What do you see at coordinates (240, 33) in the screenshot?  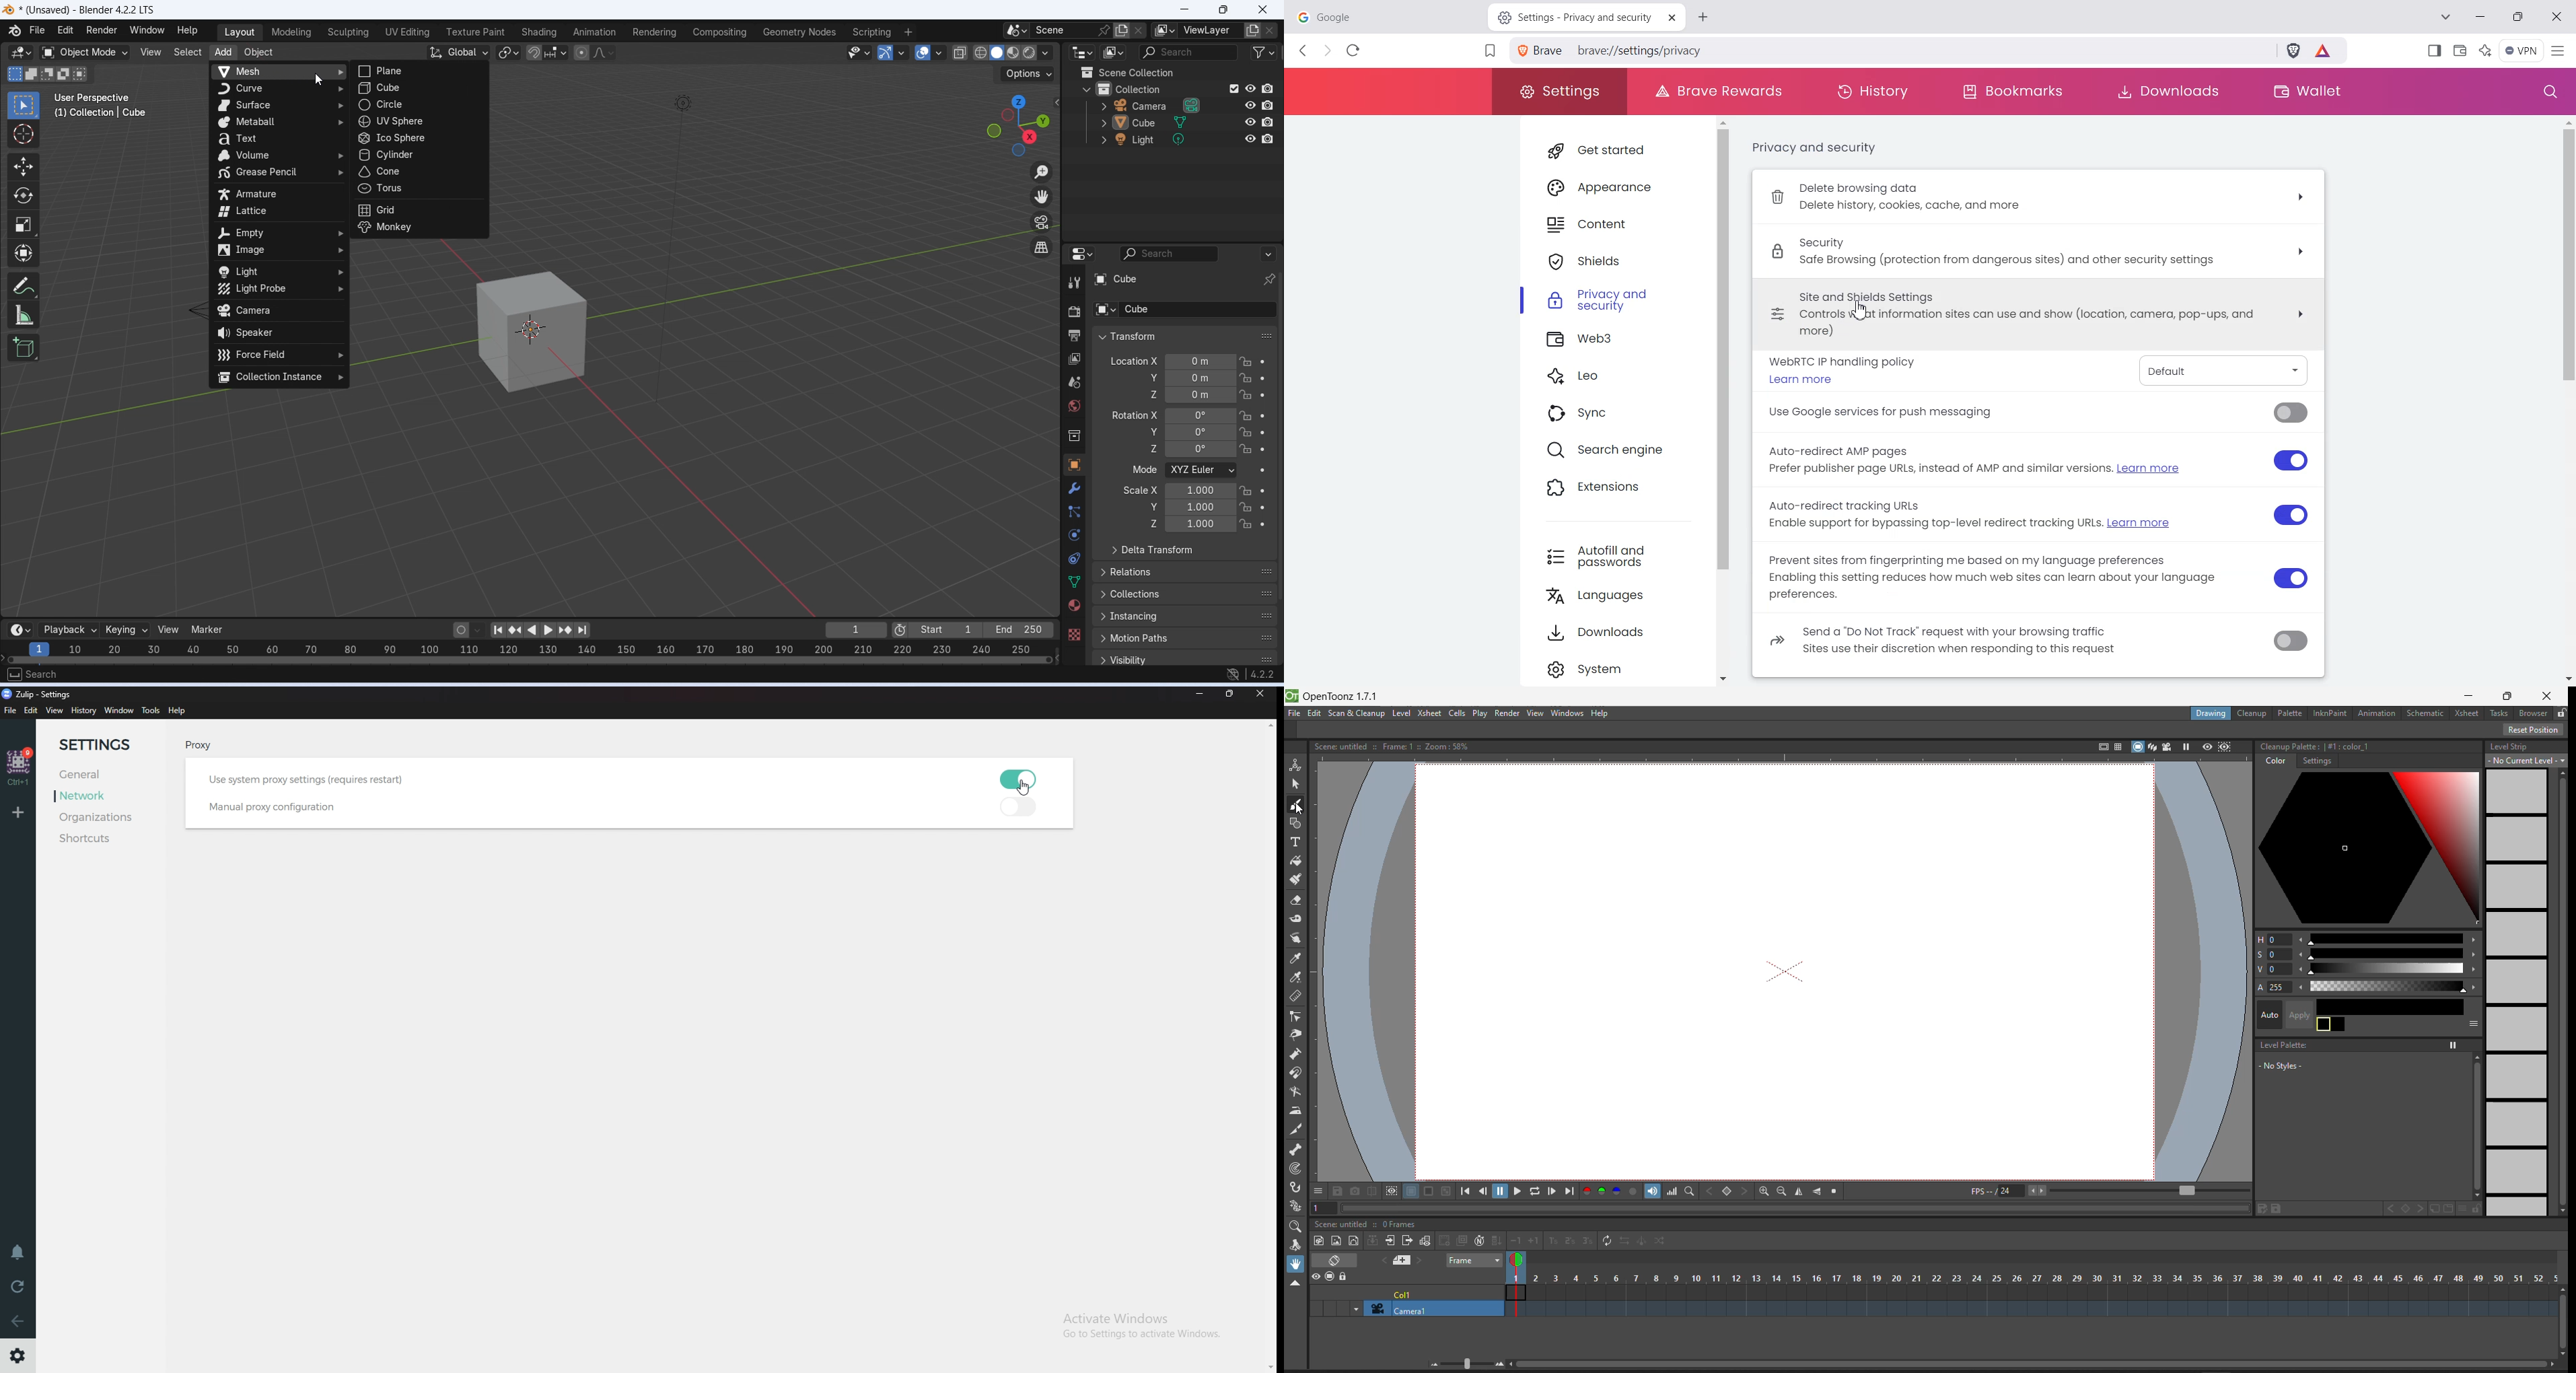 I see `Layout` at bounding box center [240, 33].